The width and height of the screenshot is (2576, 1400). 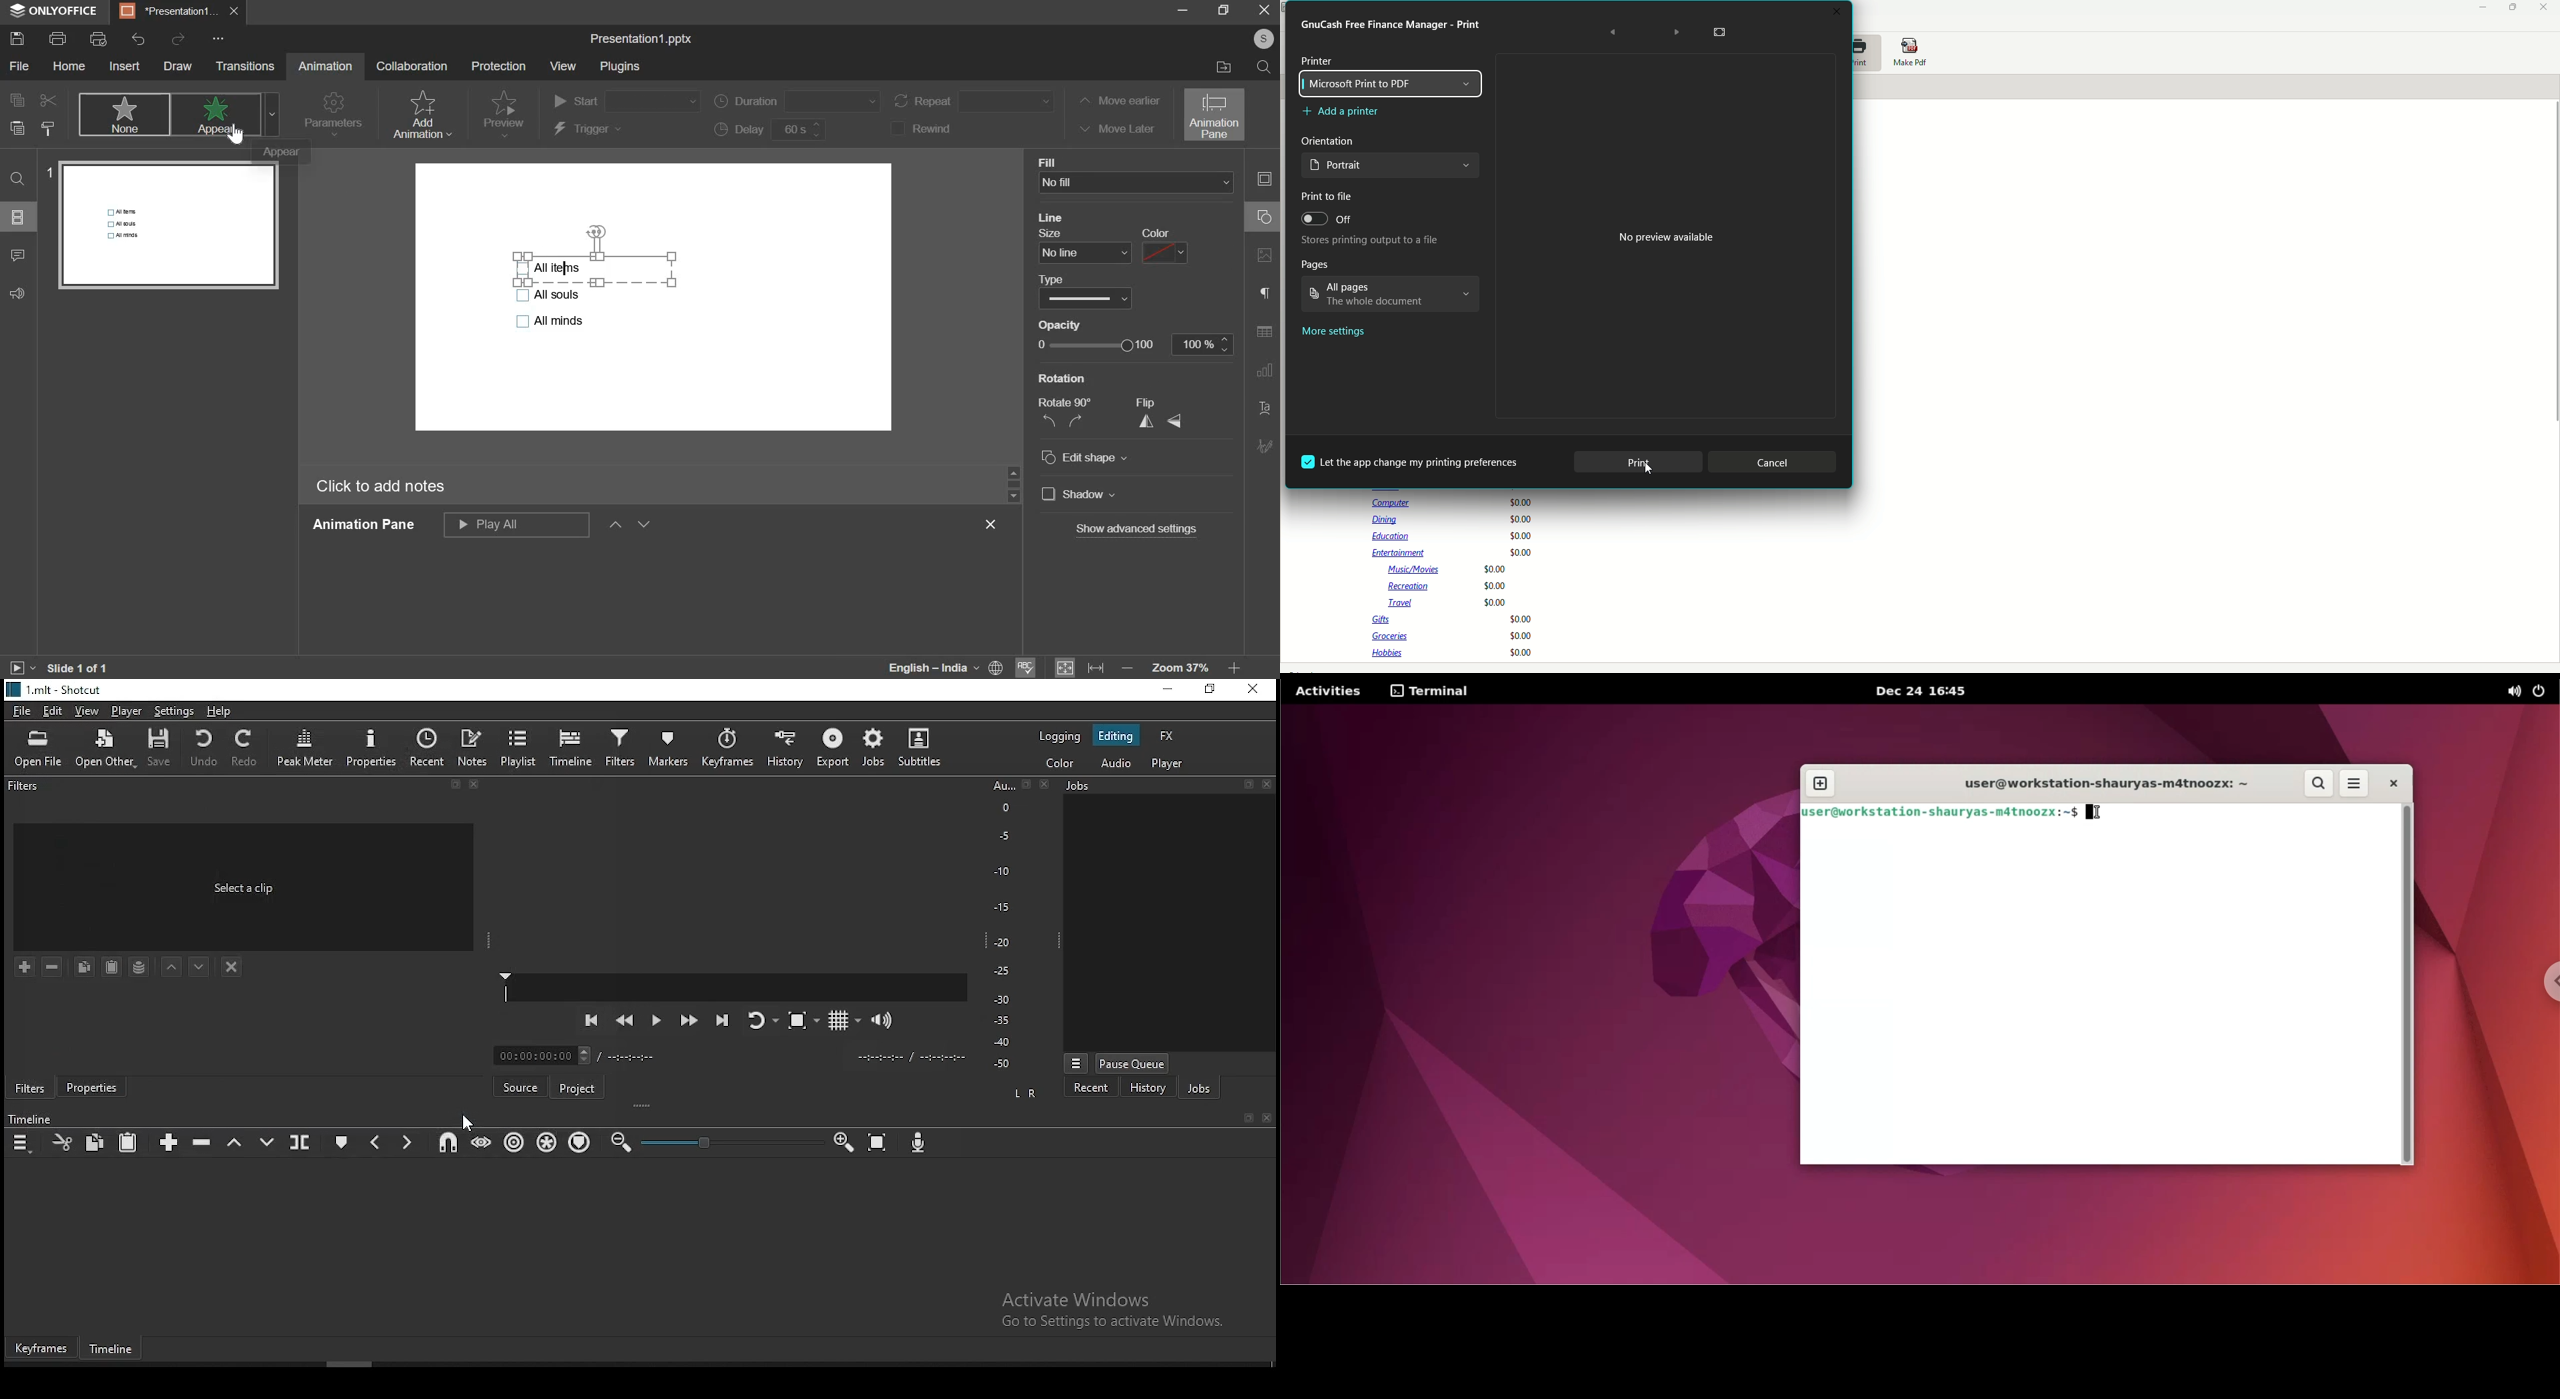 What do you see at coordinates (1247, 783) in the screenshot?
I see `Bookmark` at bounding box center [1247, 783].